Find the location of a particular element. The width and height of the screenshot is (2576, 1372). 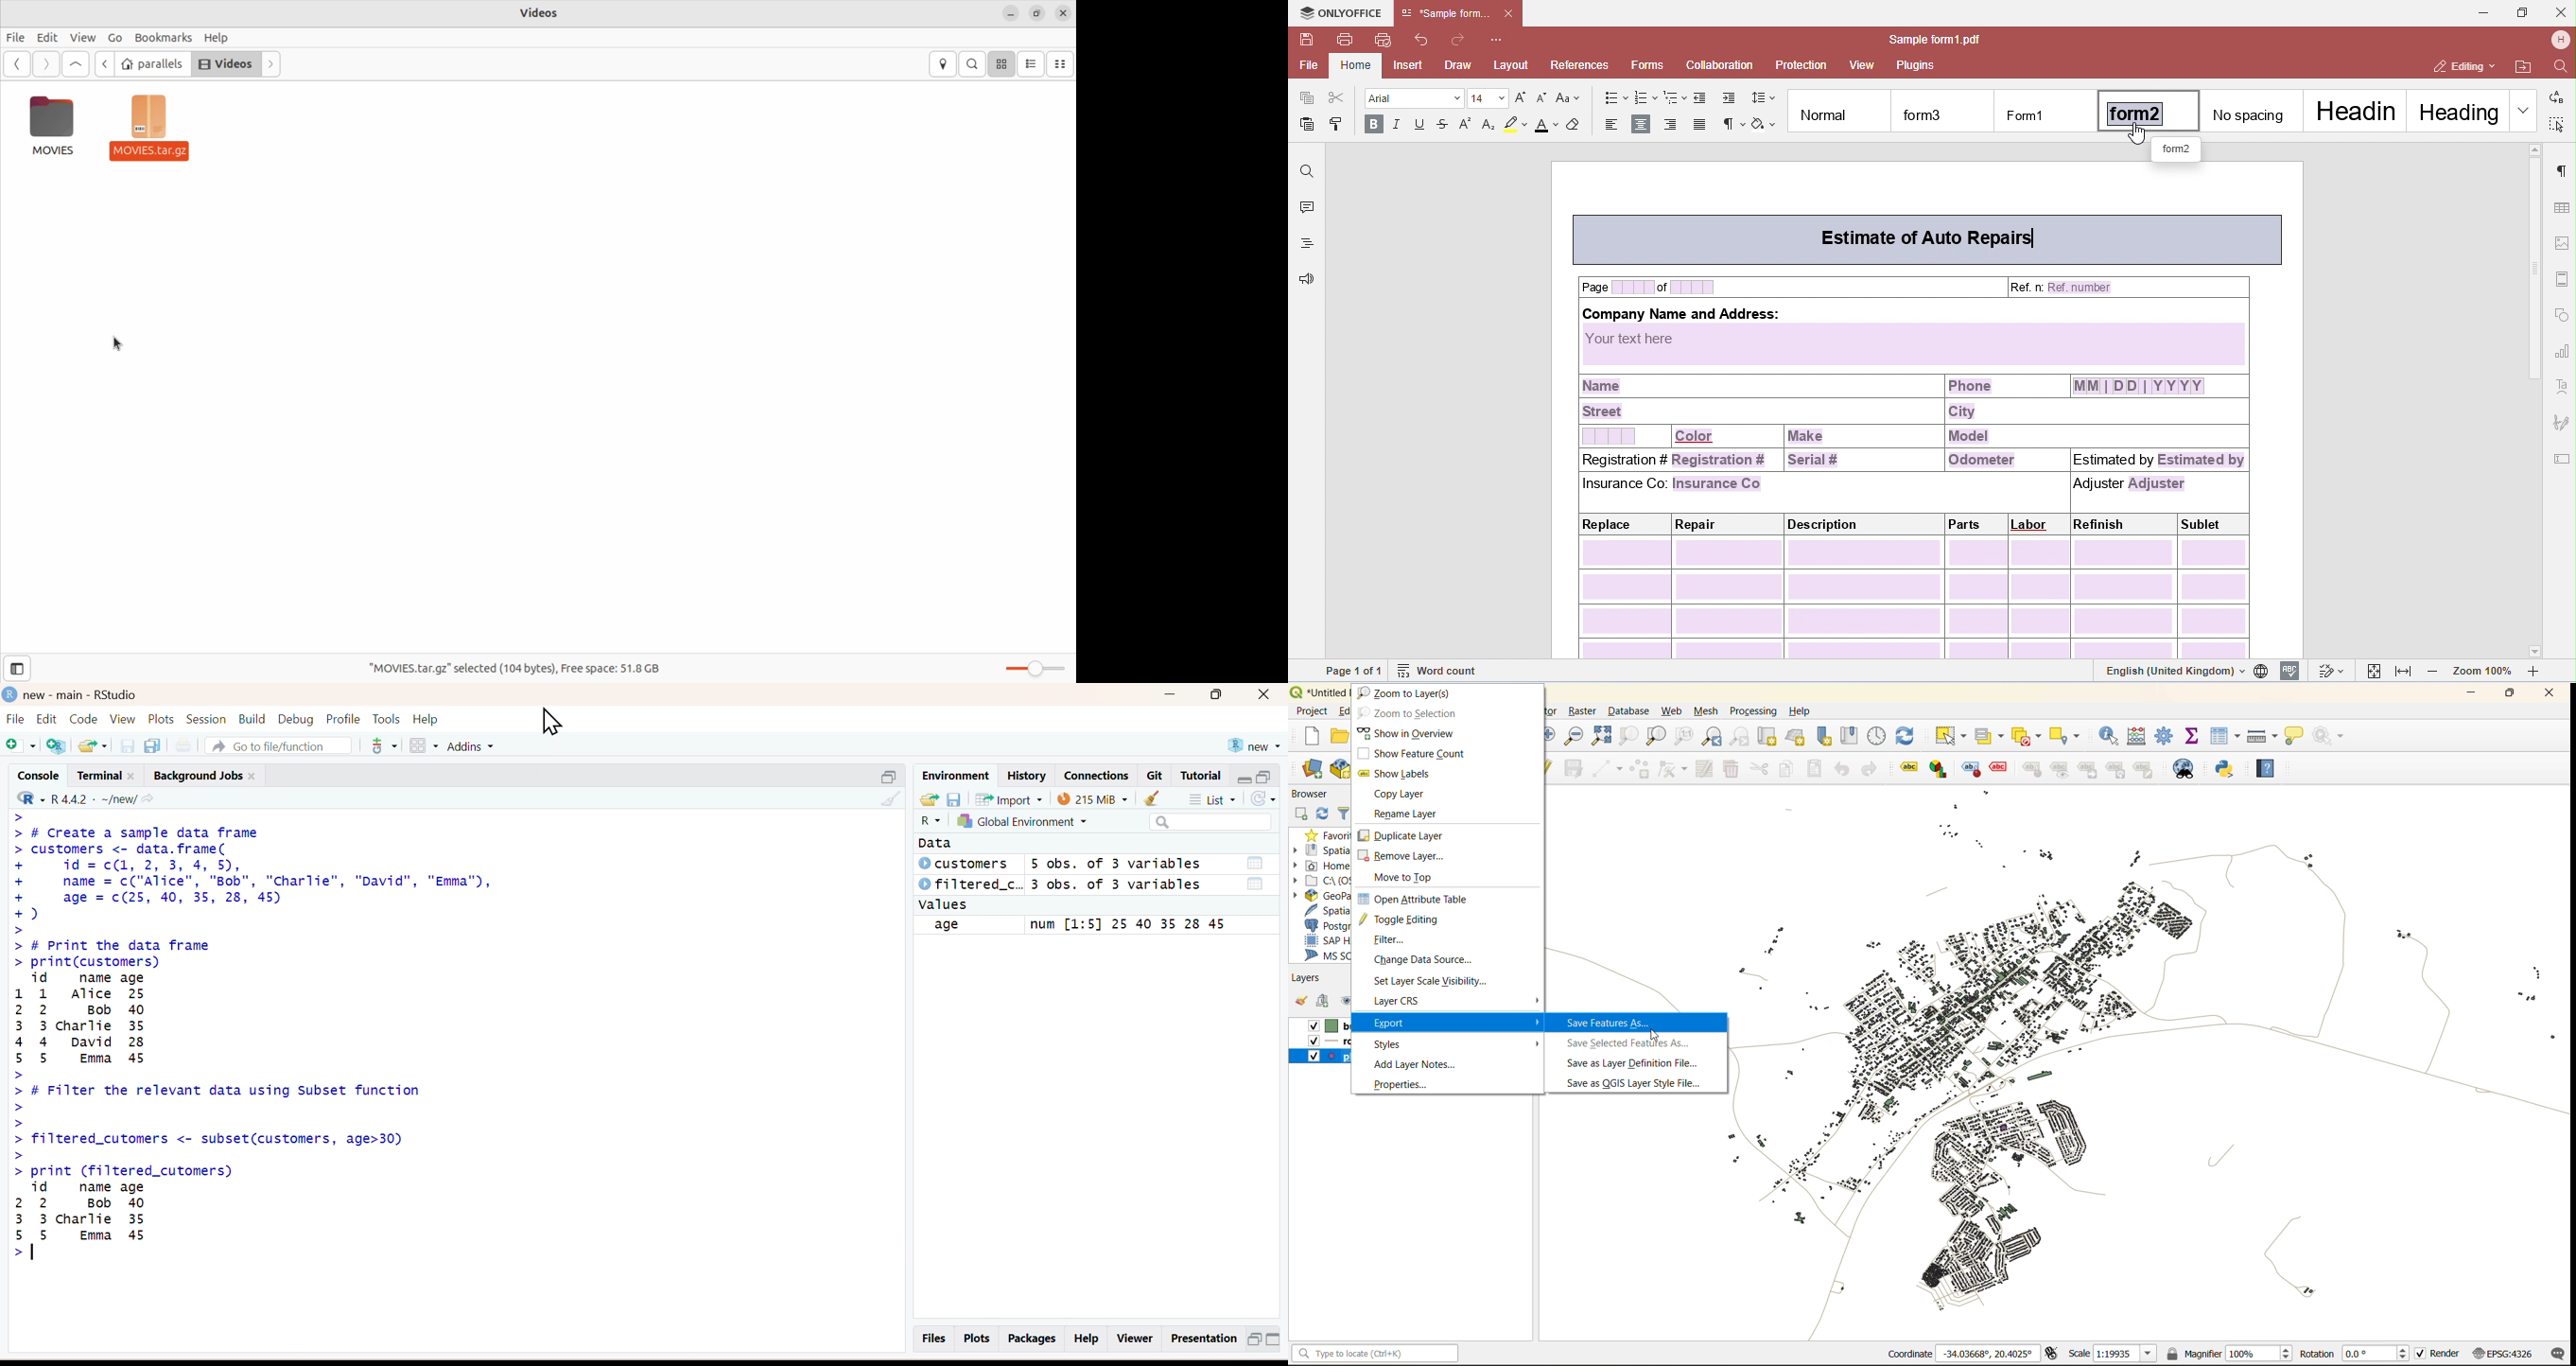

values is located at coordinates (947, 904).